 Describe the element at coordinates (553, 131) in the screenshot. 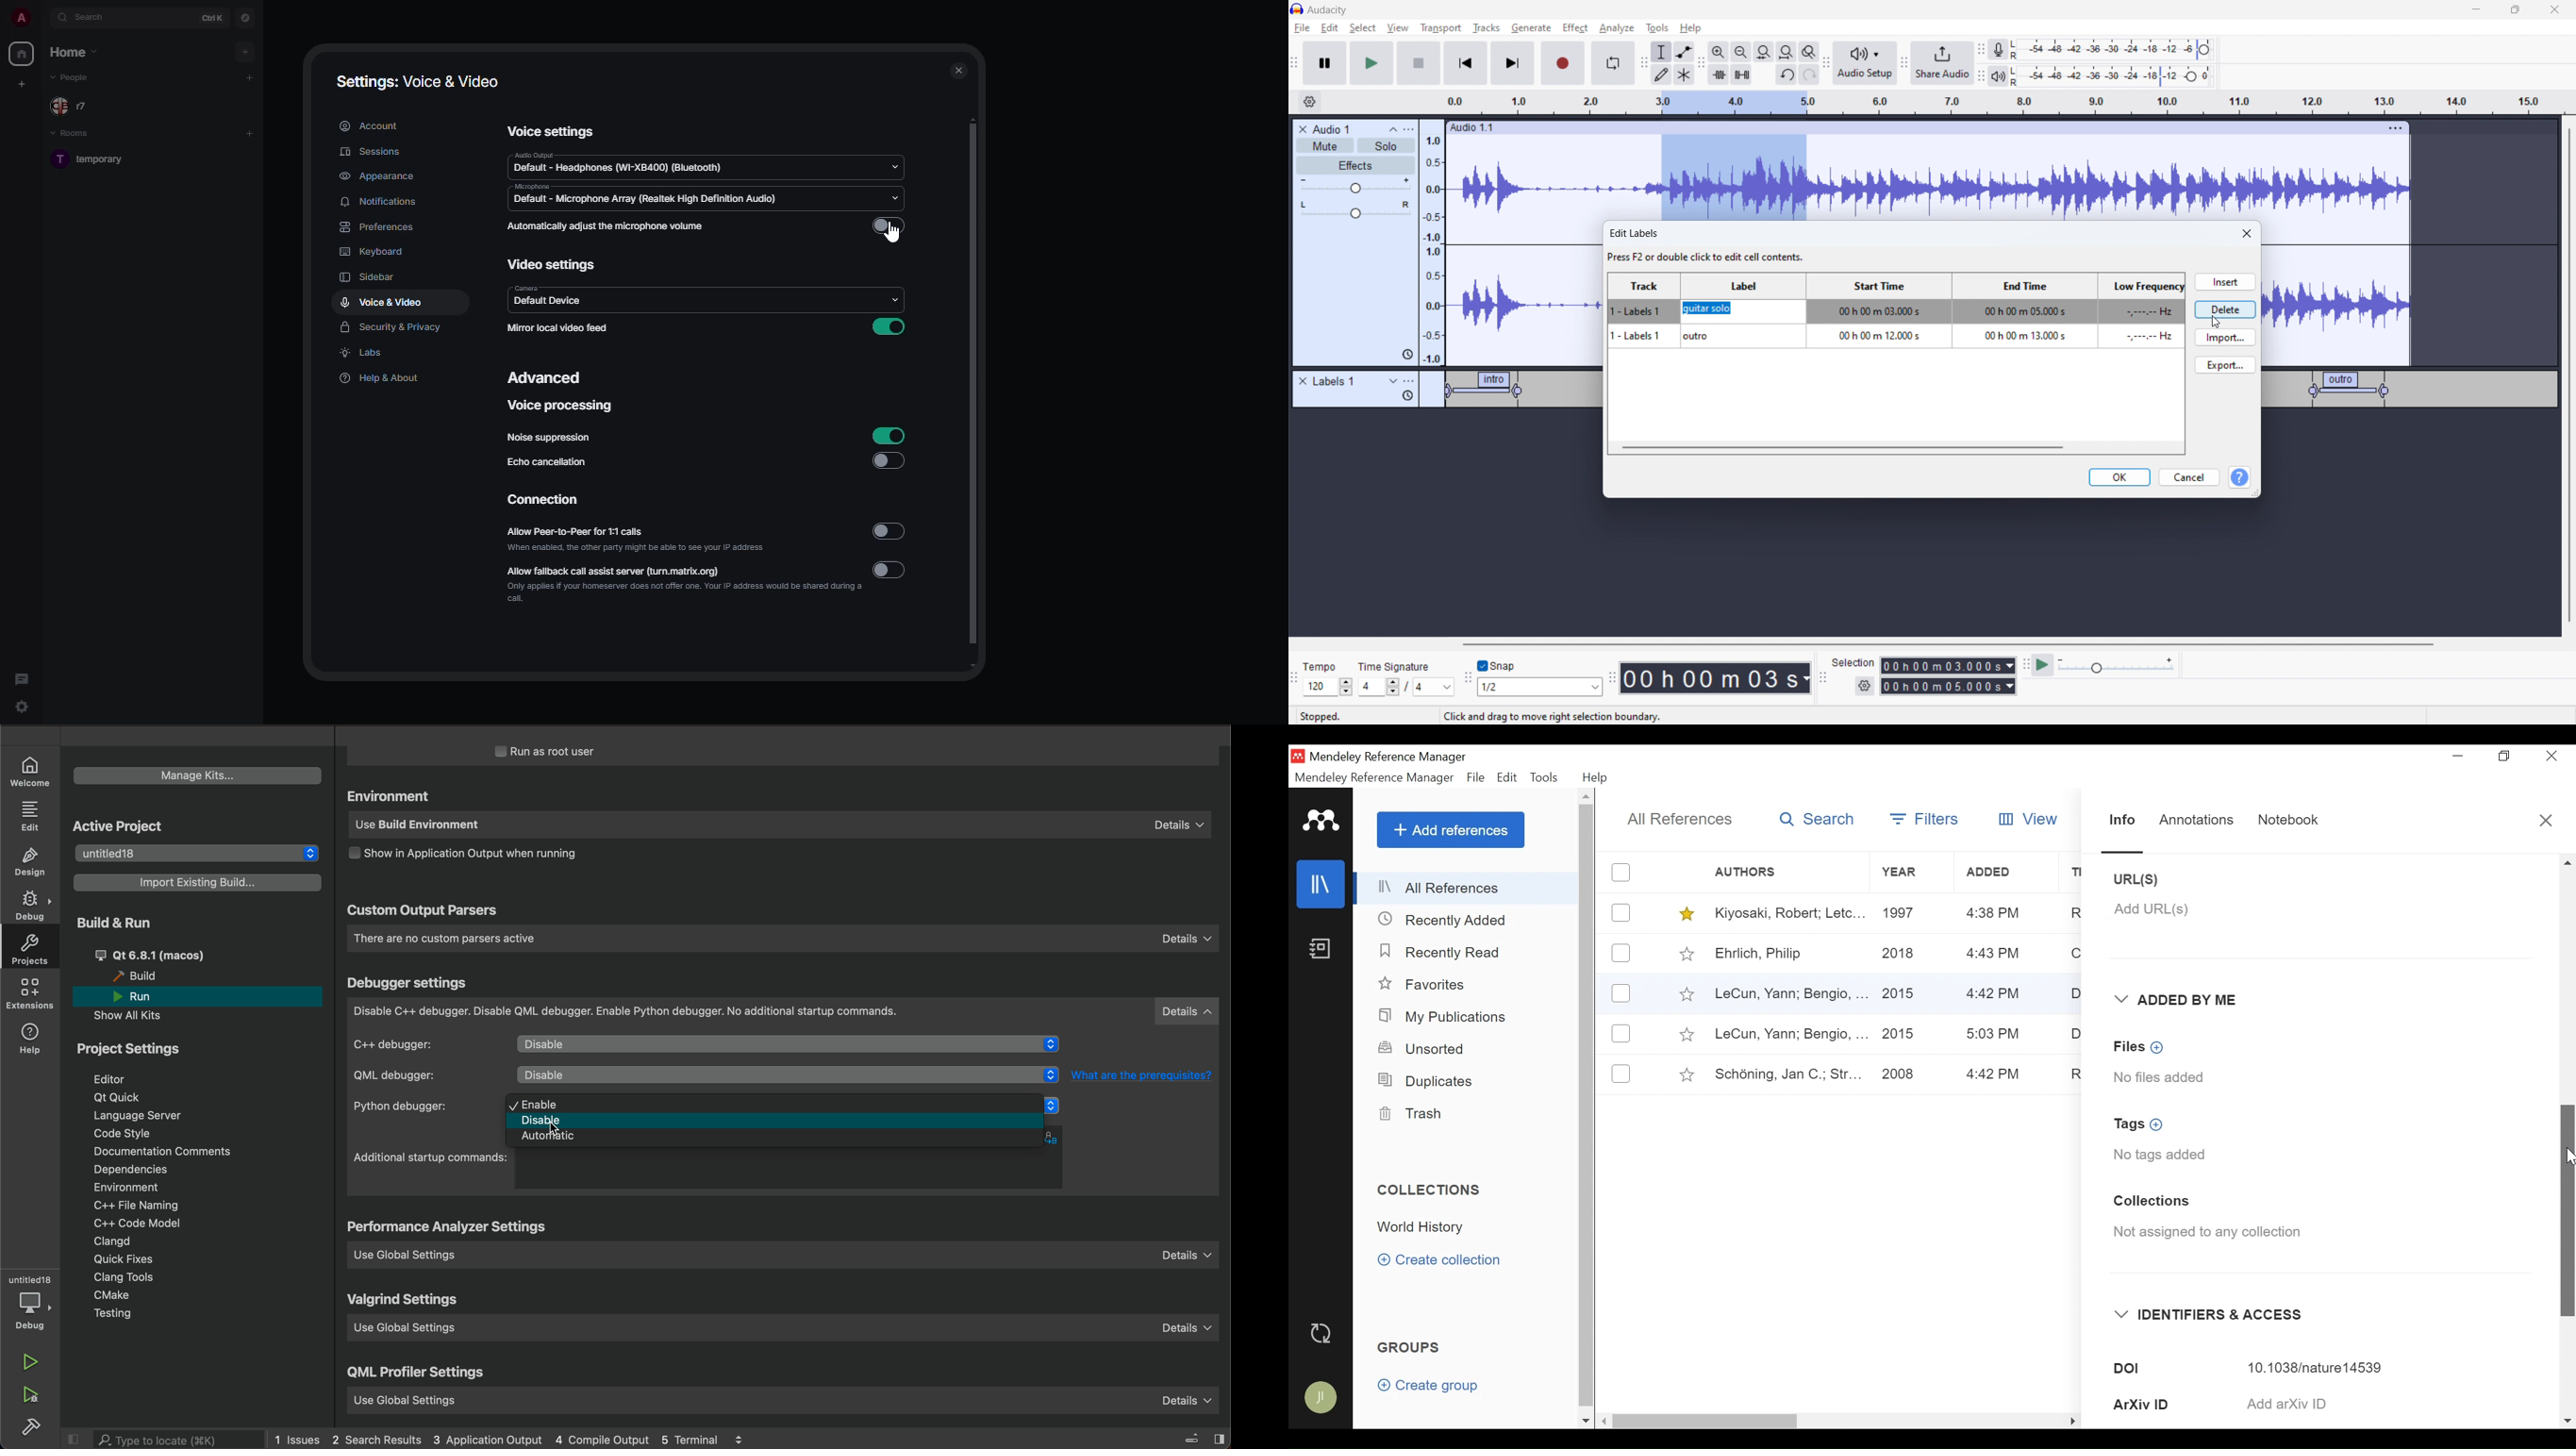

I see `voice settings` at that location.